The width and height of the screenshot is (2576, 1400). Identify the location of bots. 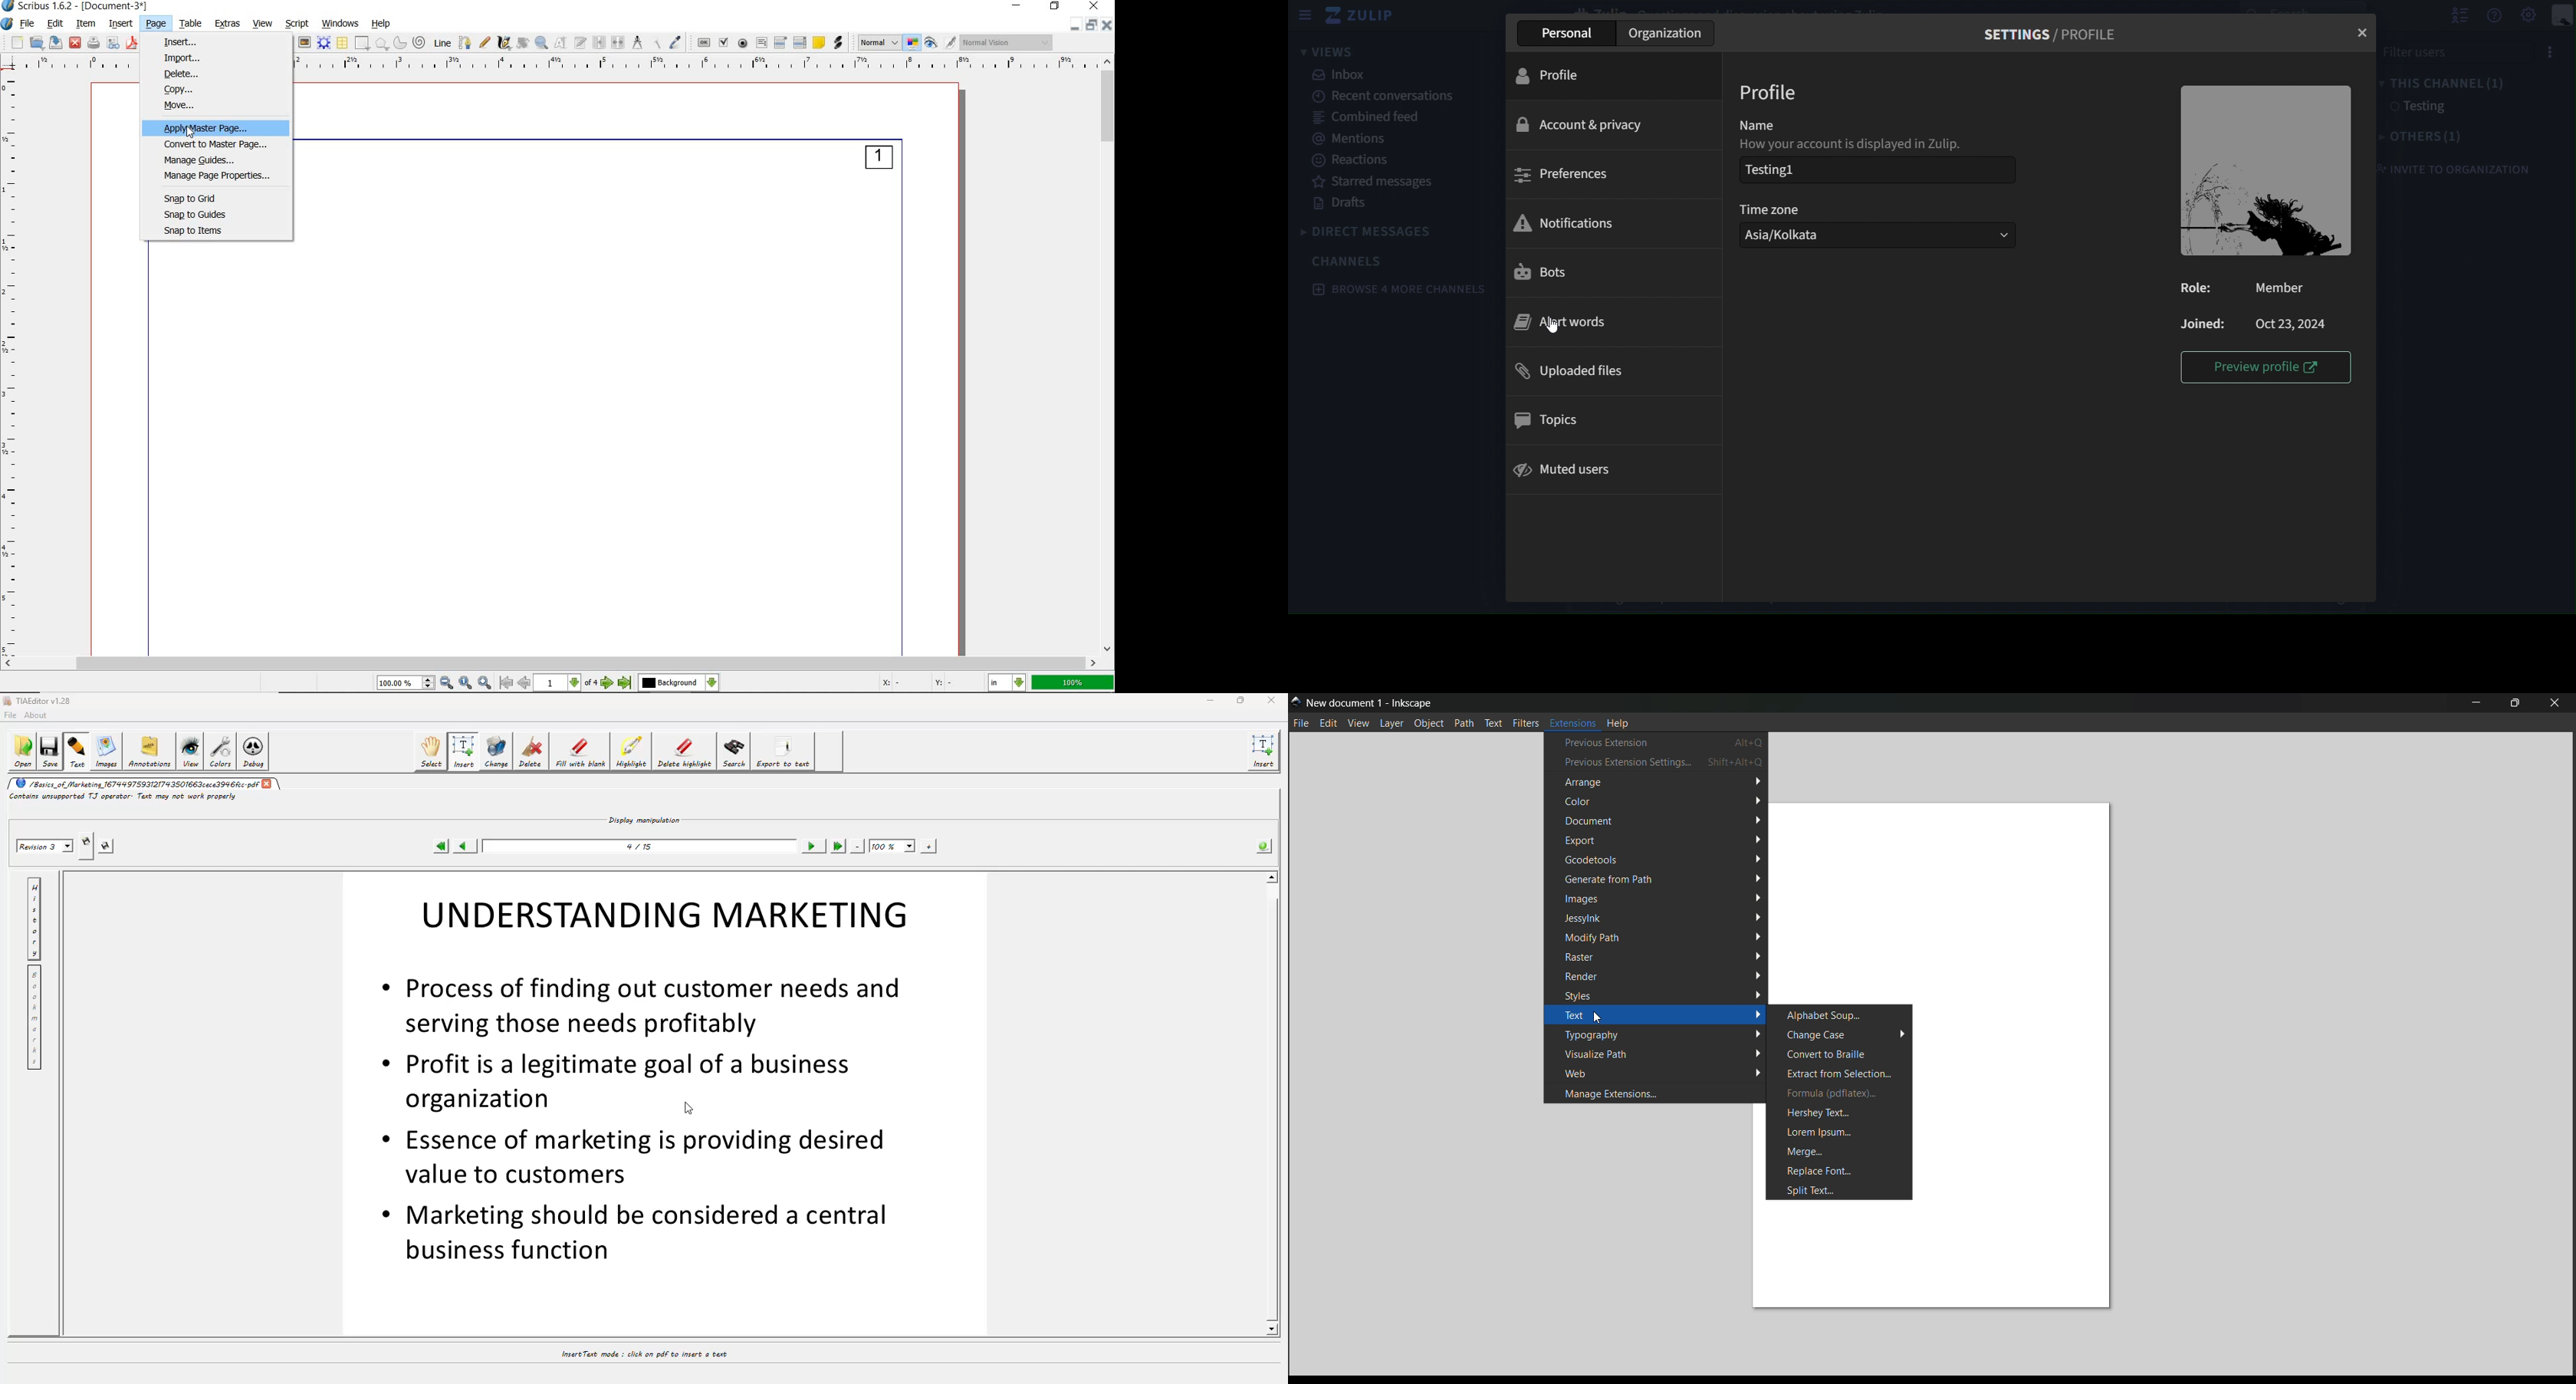
(1542, 276).